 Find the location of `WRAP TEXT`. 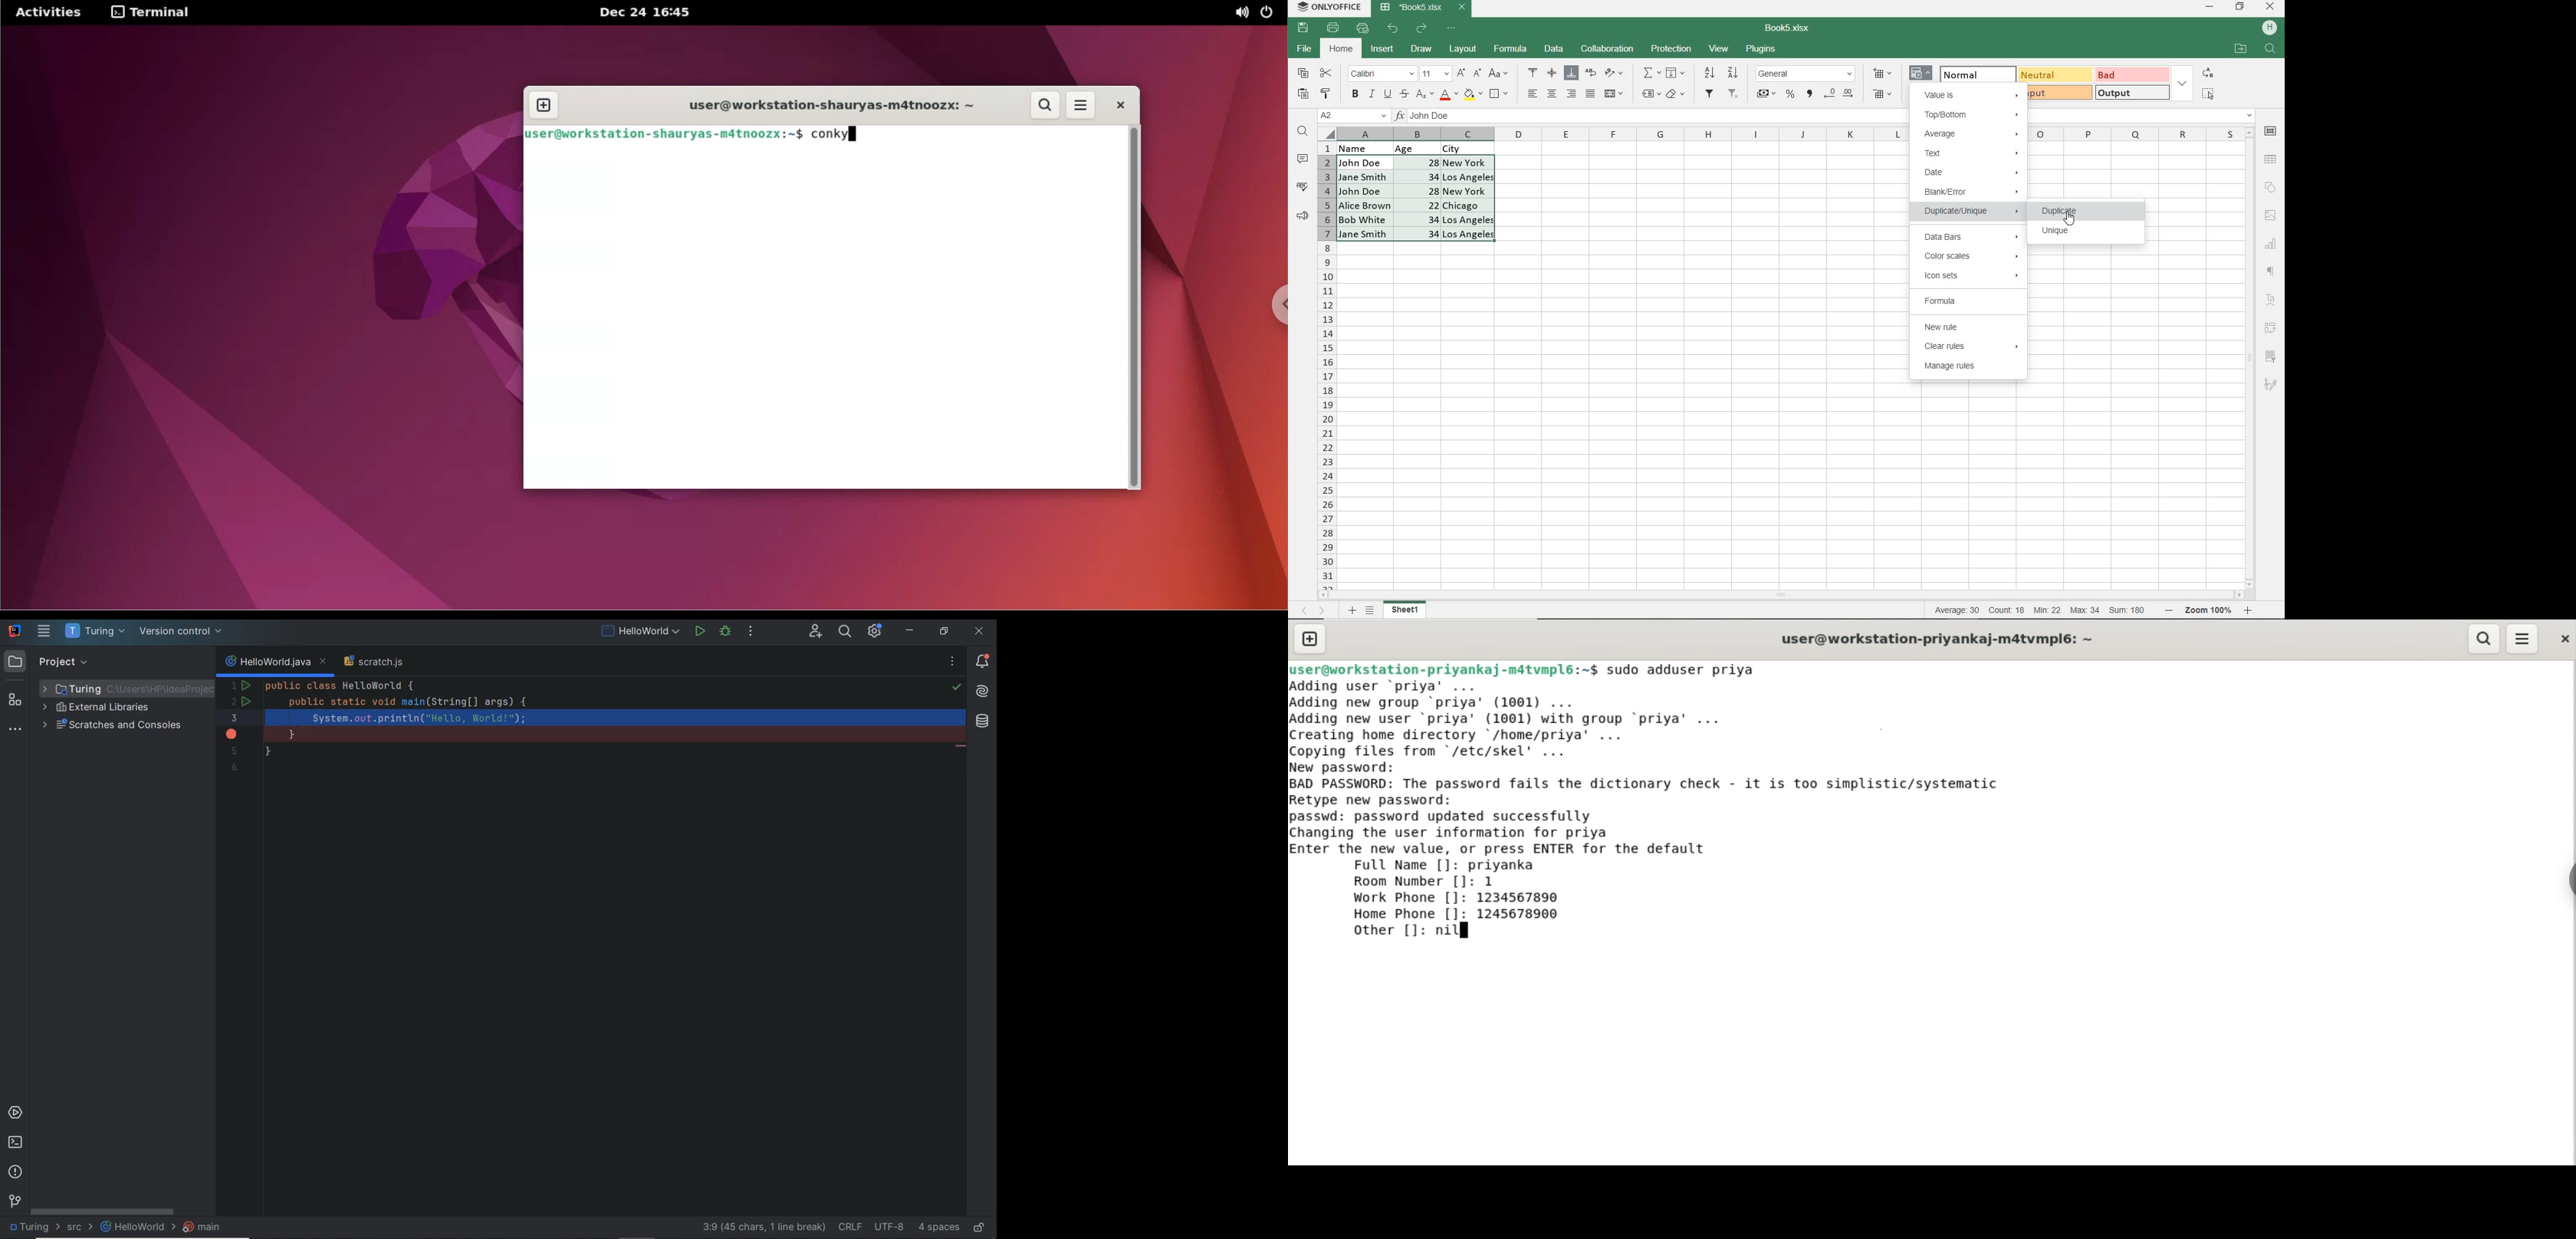

WRAP TEXT is located at coordinates (1591, 74).